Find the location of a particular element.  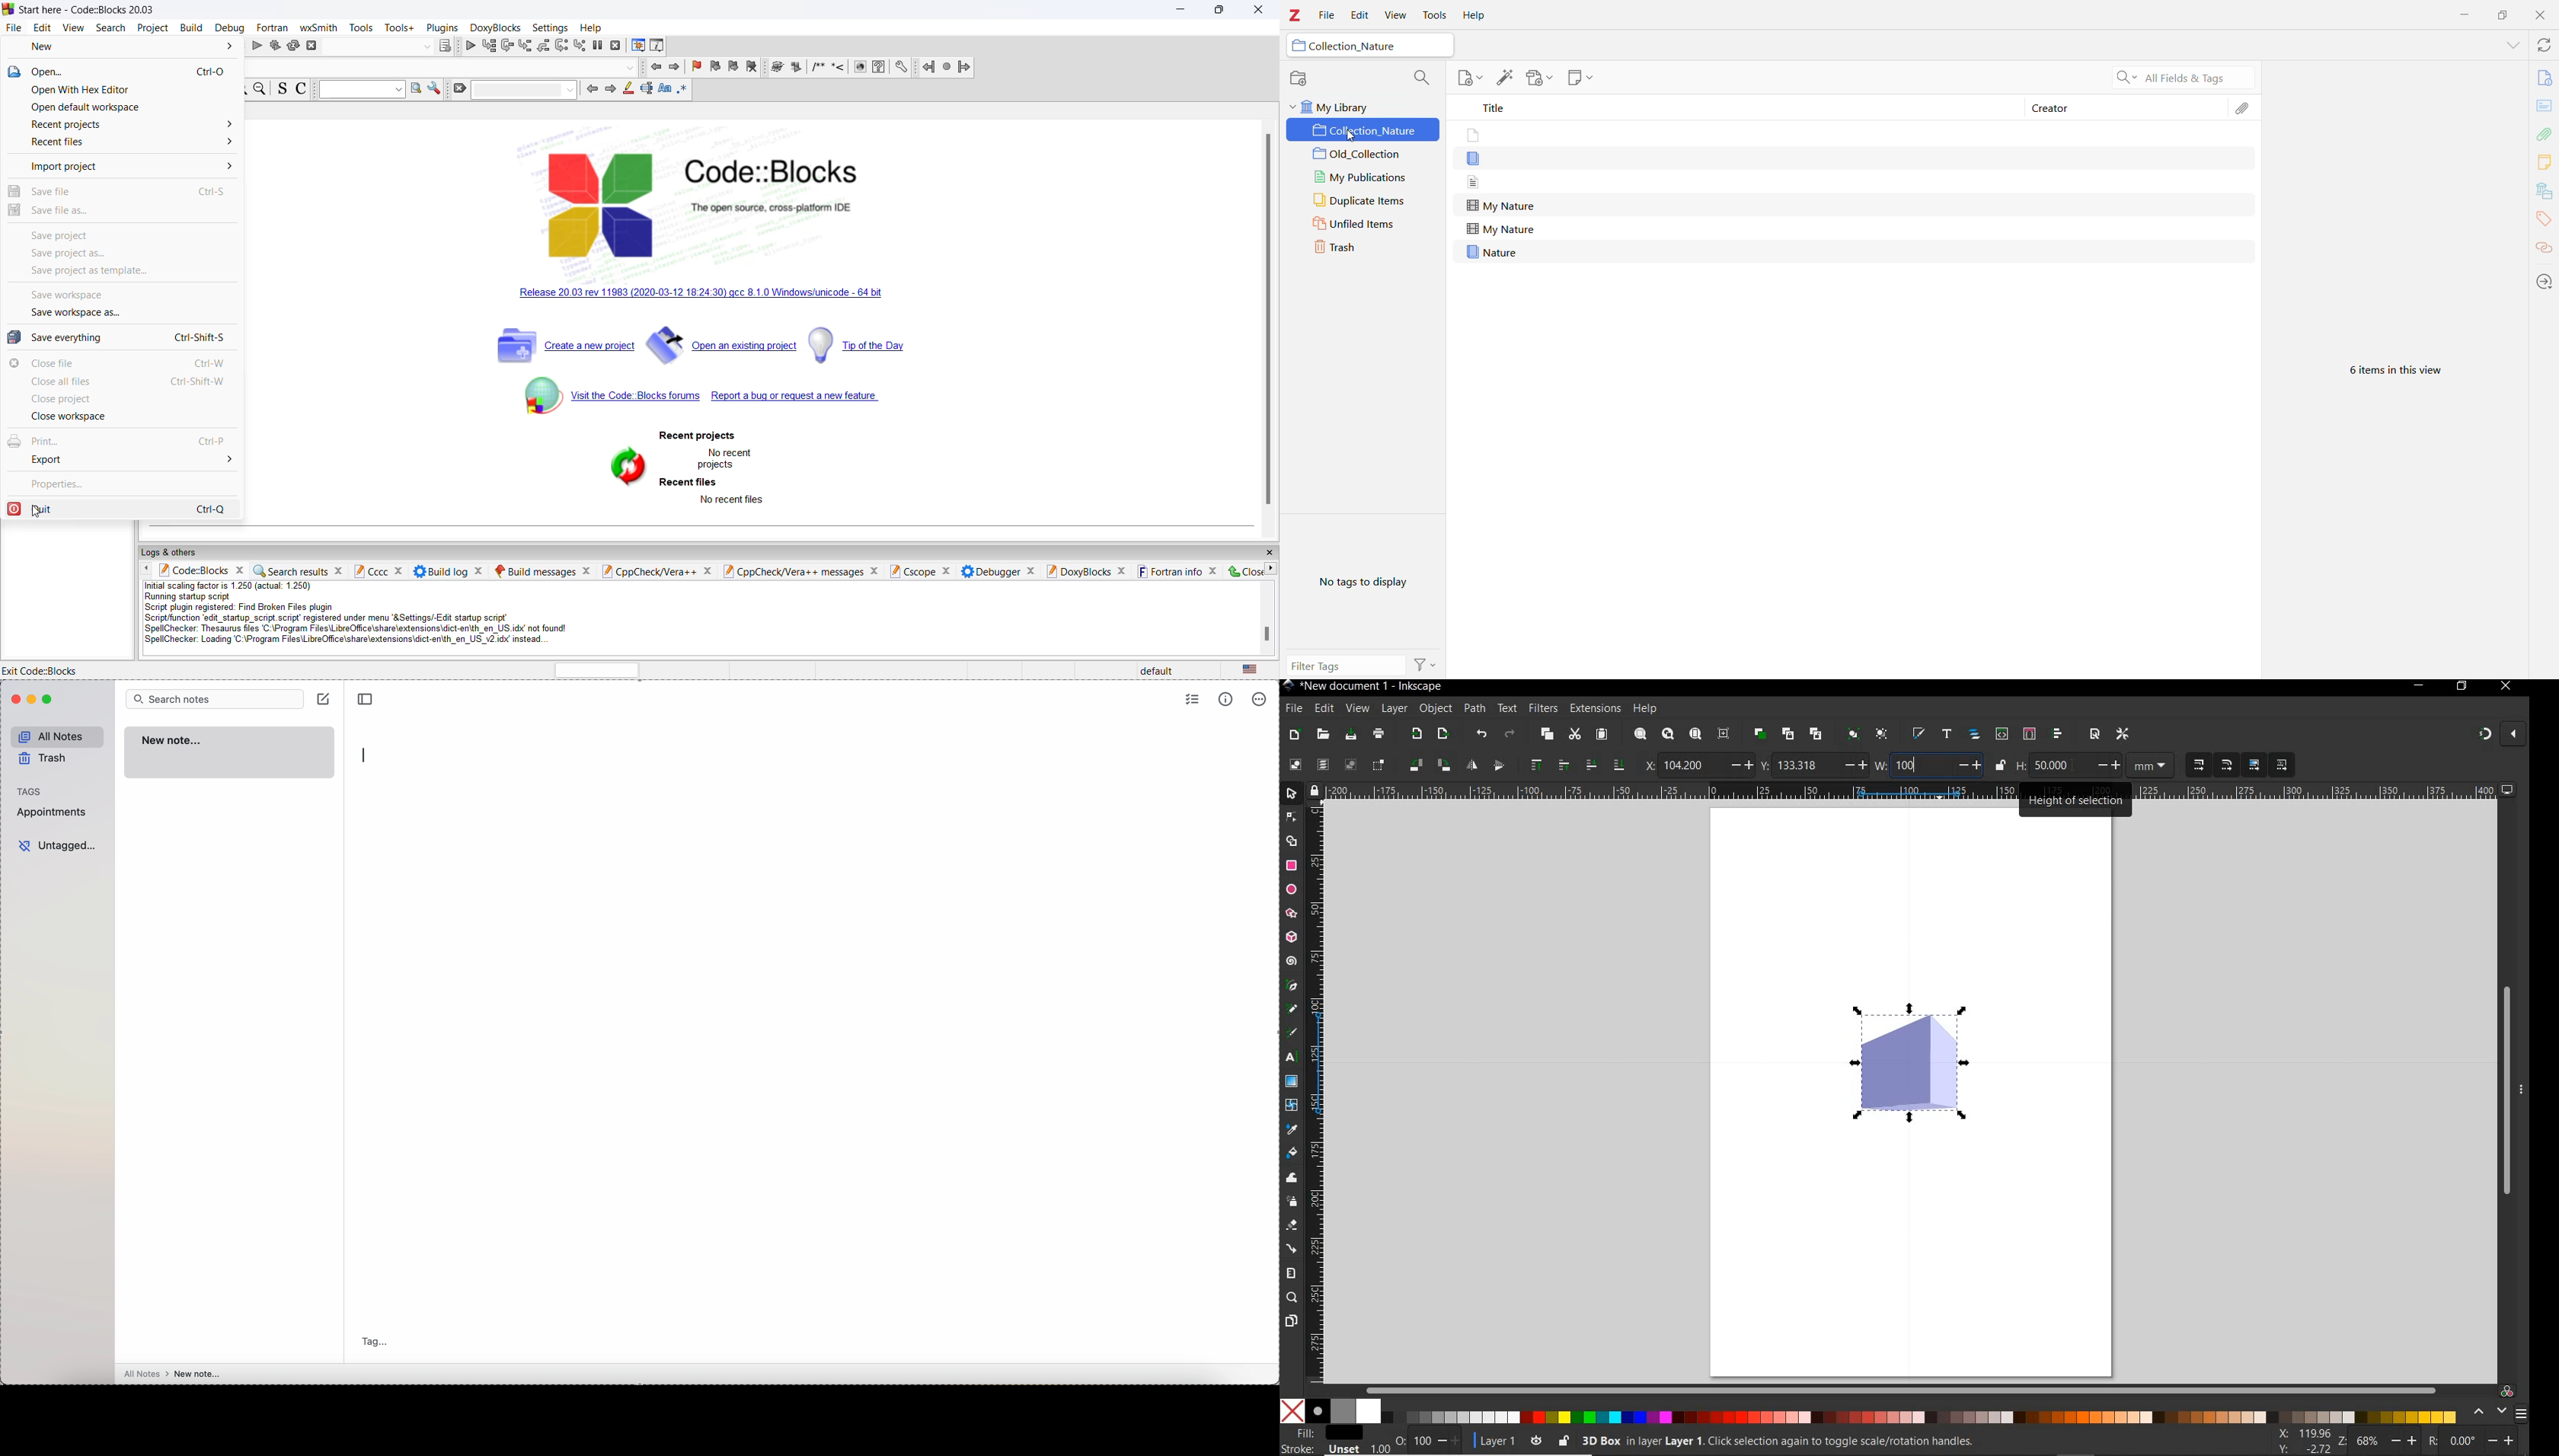

title is located at coordinates (105, 9).